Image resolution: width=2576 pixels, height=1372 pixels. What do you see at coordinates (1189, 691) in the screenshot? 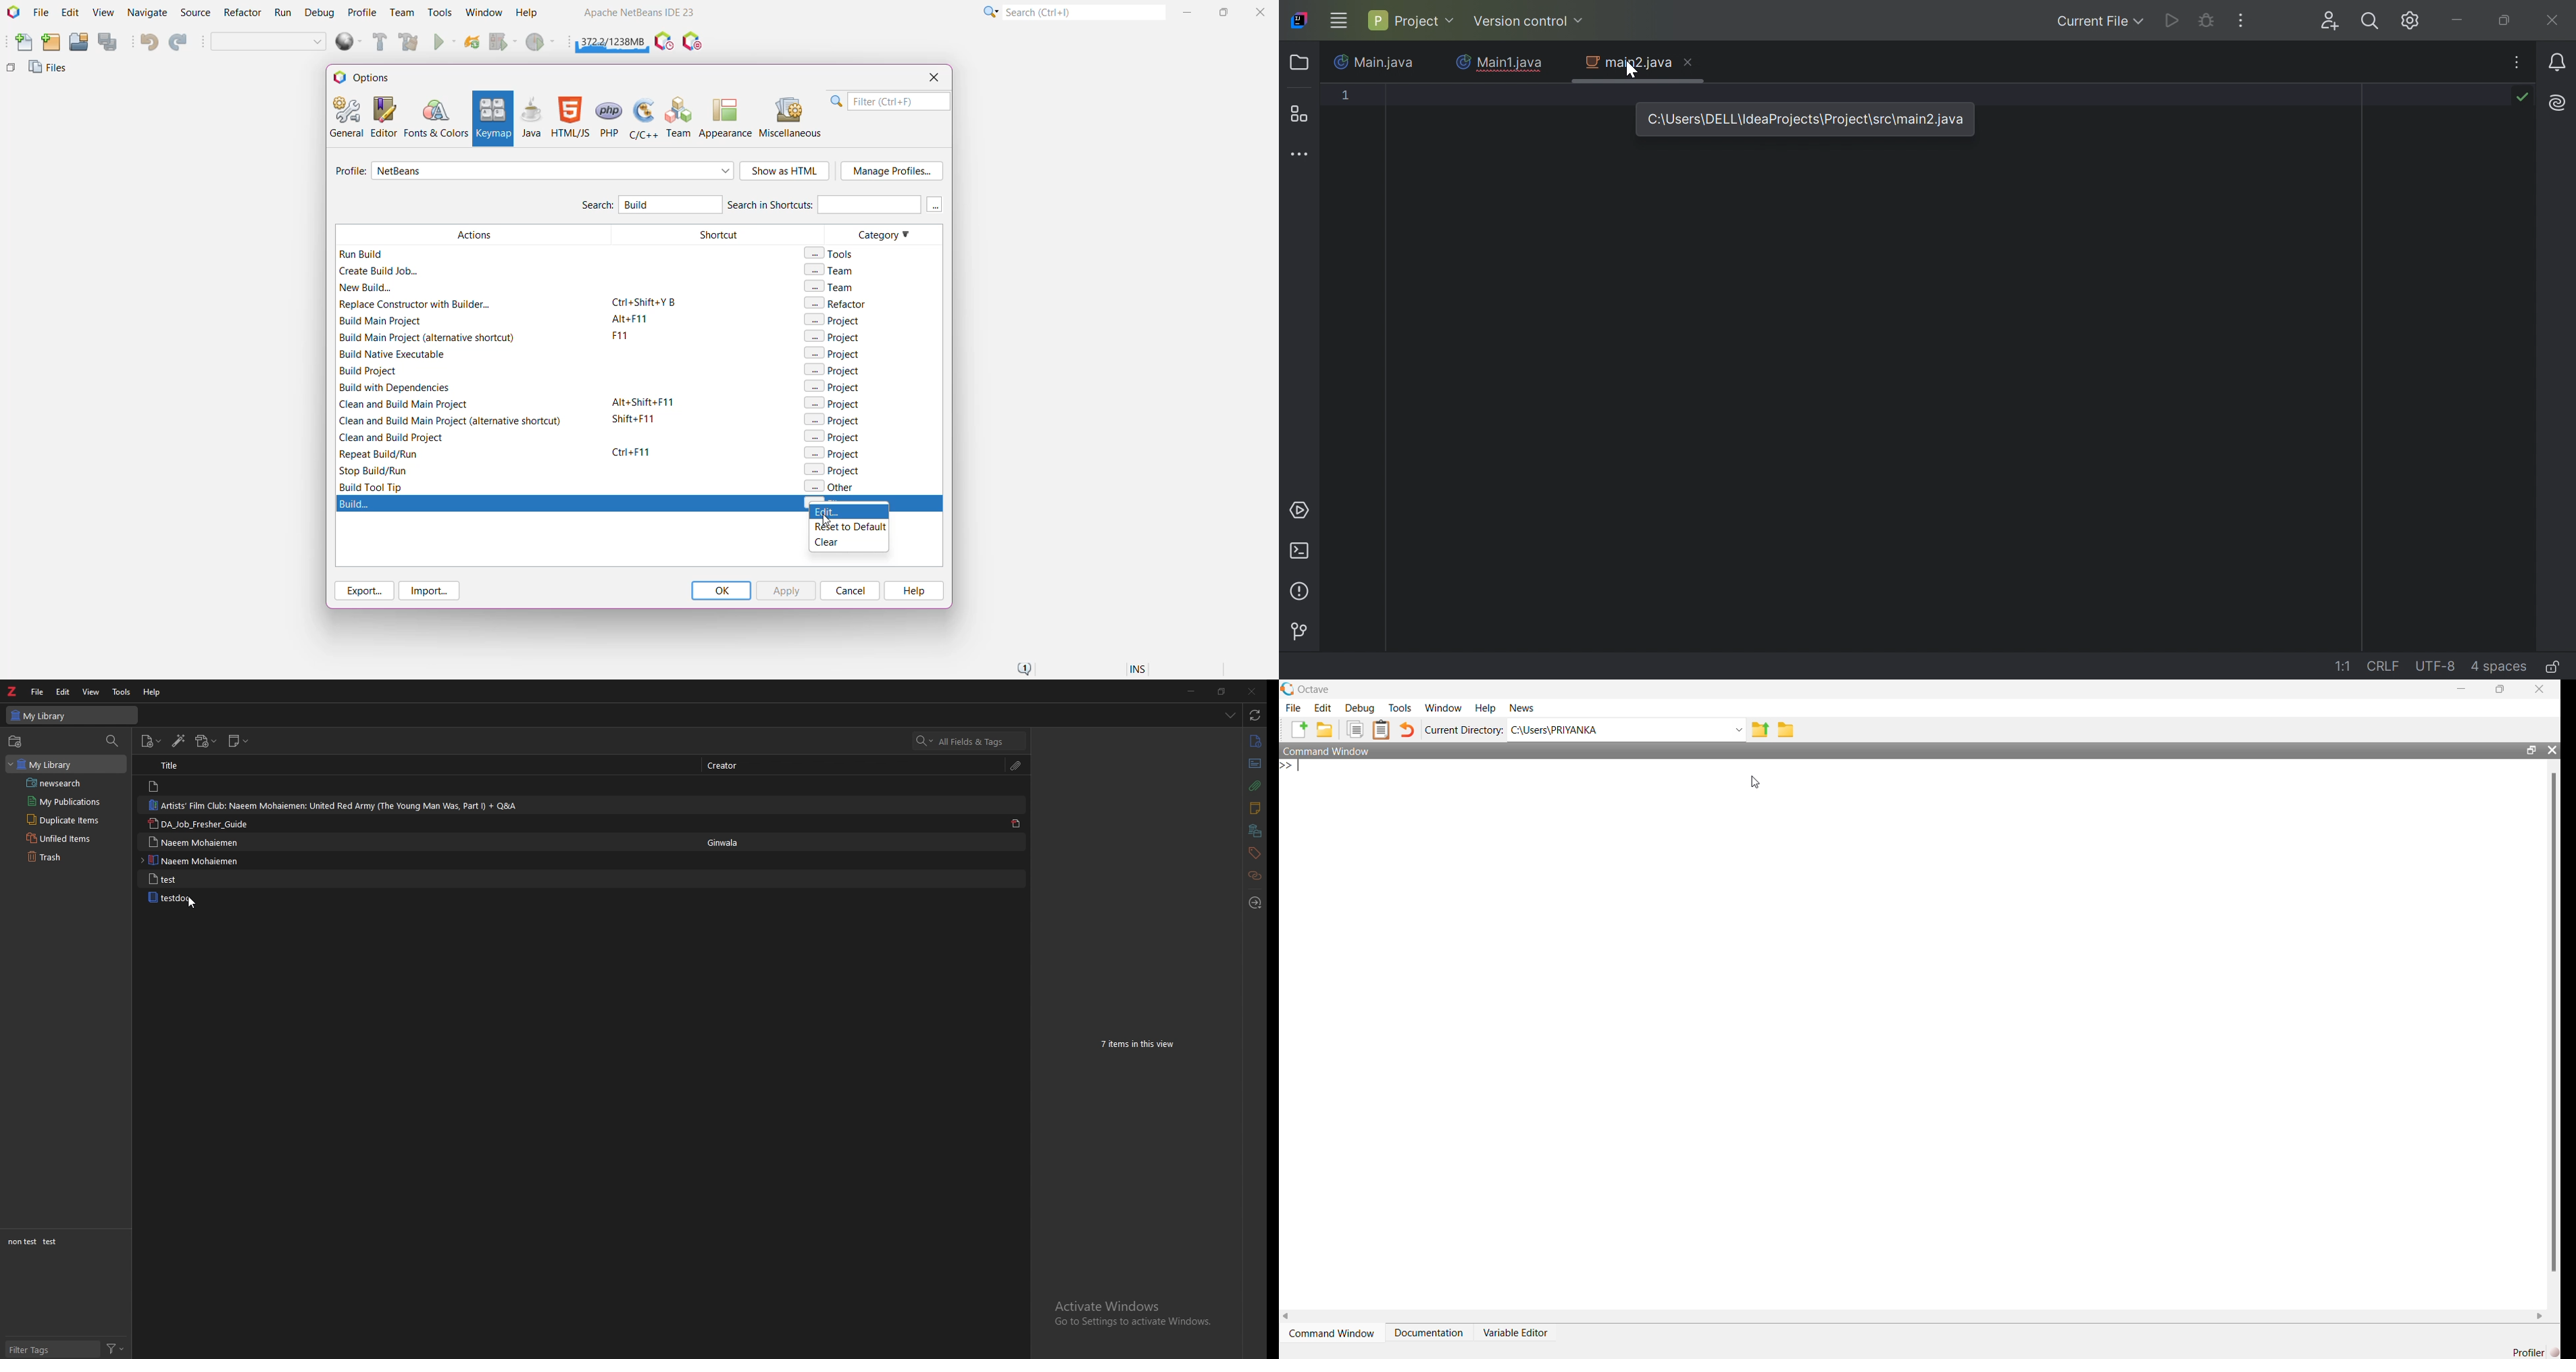
I see `minimize` at bounding box center [1189, 691].